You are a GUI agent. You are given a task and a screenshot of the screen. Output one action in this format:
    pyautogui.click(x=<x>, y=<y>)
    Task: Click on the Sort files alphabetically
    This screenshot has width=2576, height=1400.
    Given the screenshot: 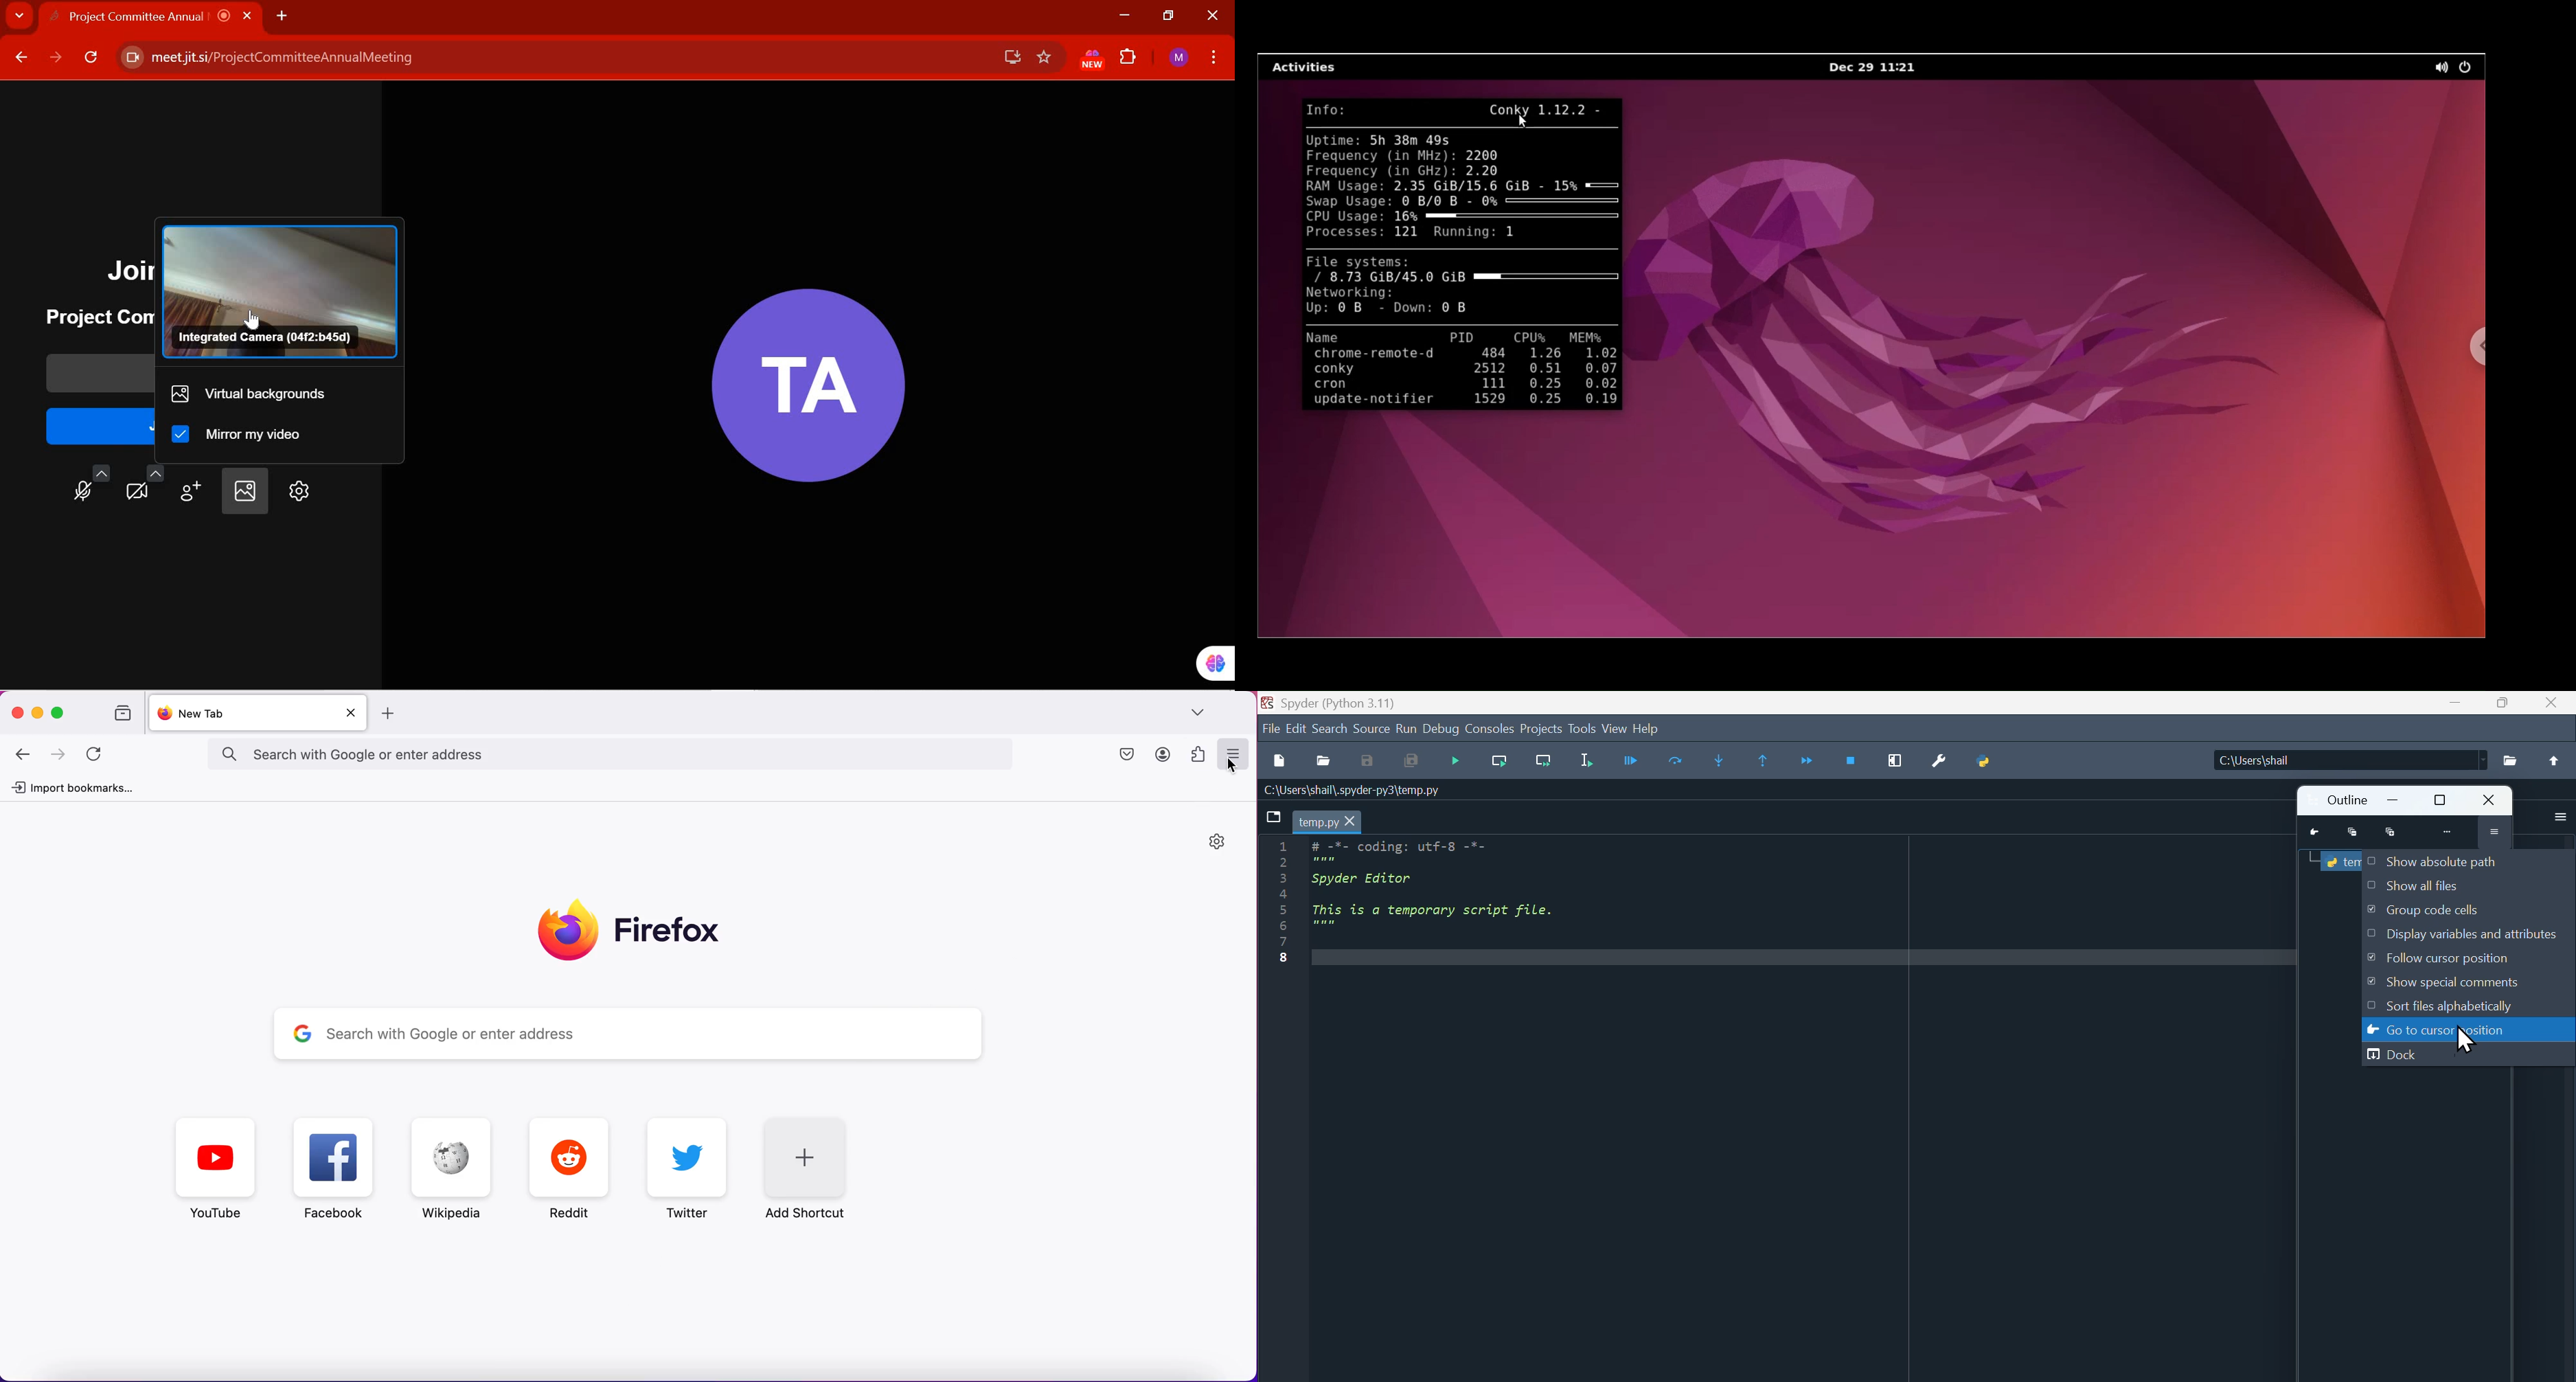 What is the action you would take?
    pyautogui.click(x=2446, y=1005)
    